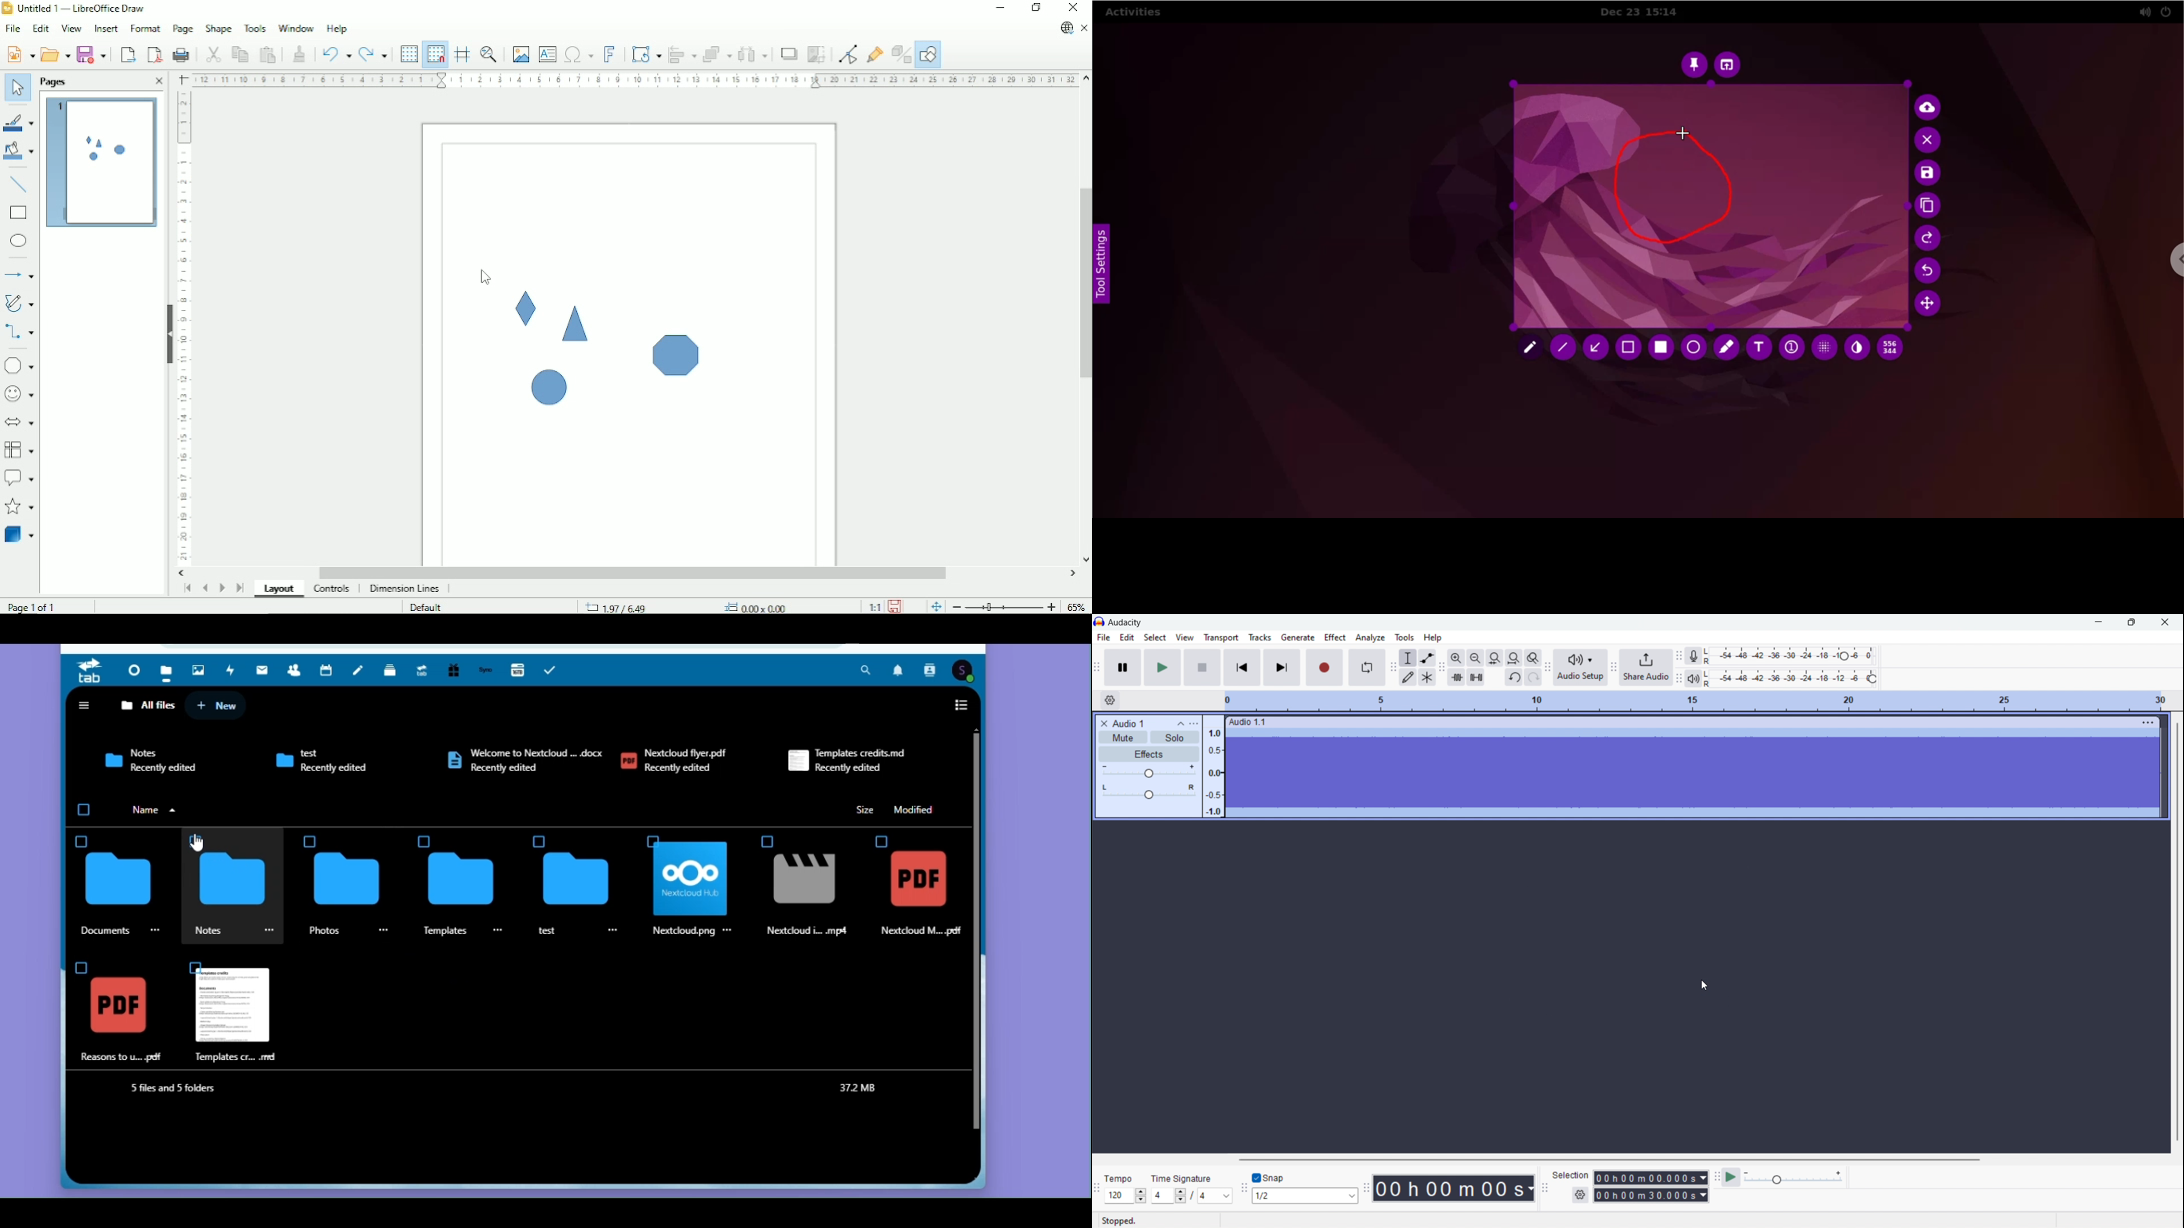  What do you see at coordinates (1244, 1187) in the screenshot?
I see `snapping toolbar` at bounding box center [1244, 1187].